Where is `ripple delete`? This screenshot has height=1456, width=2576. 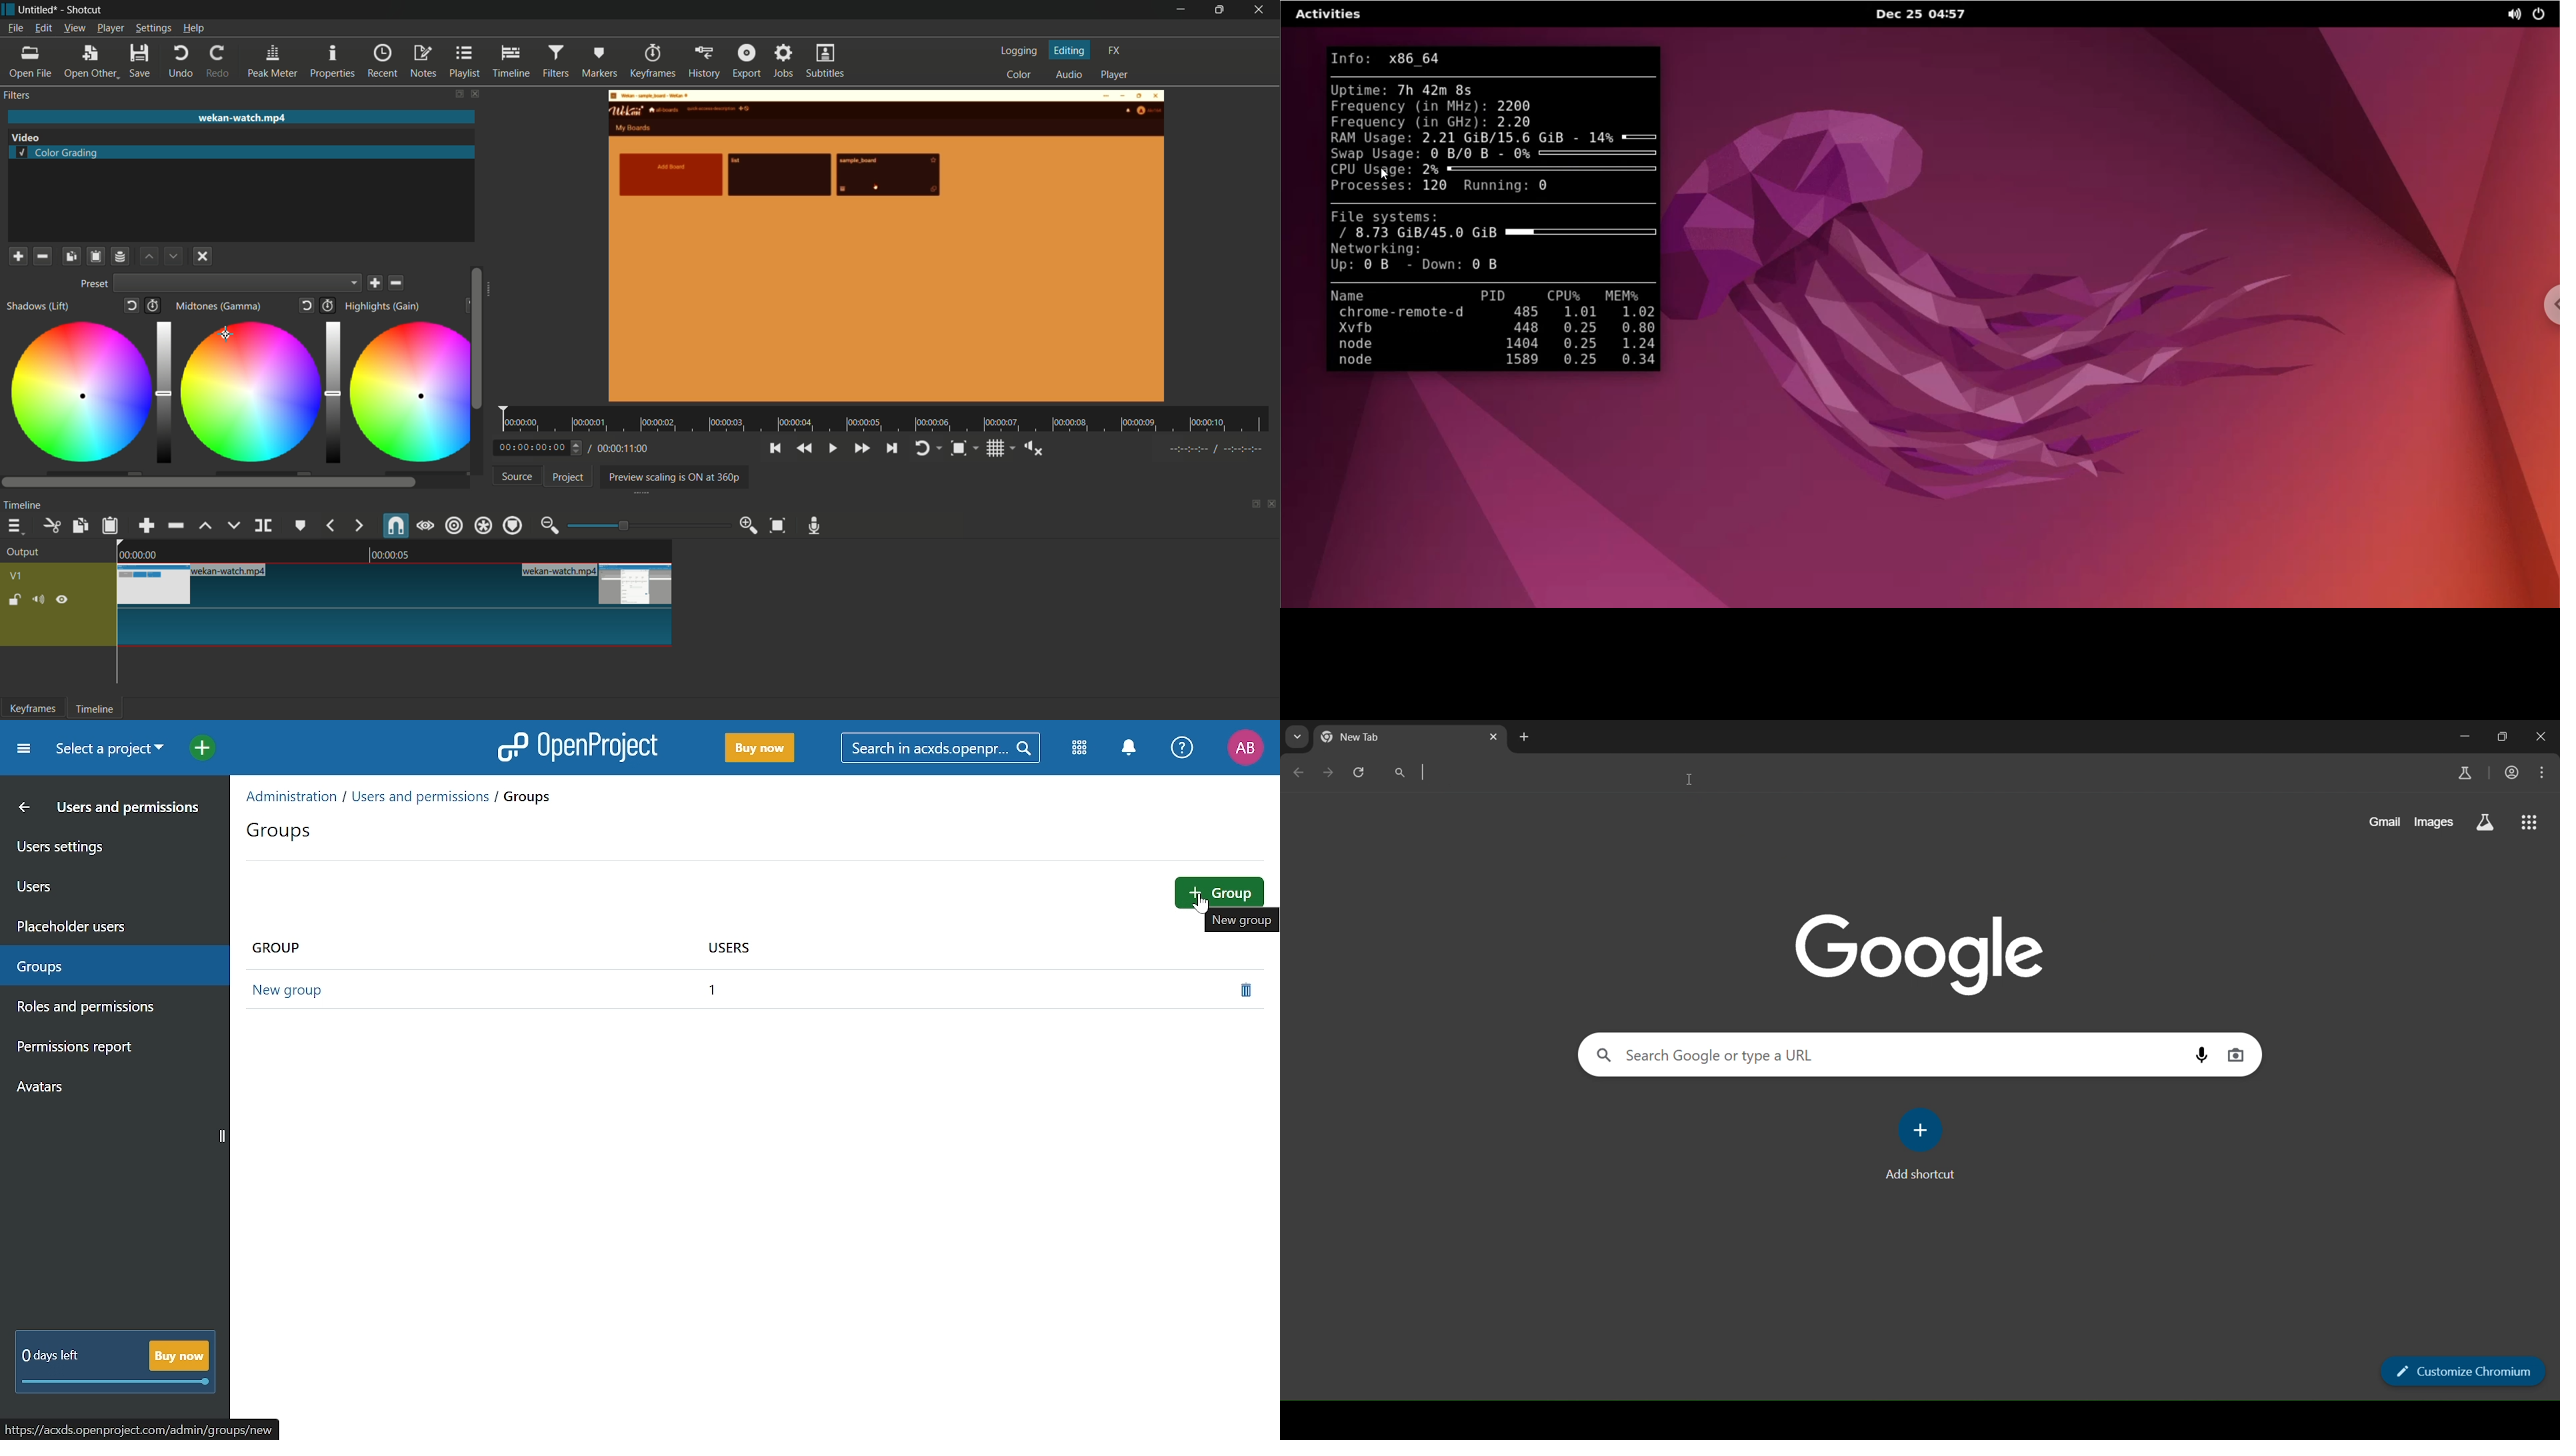
ripple delete is located at coordinates (174, 525).